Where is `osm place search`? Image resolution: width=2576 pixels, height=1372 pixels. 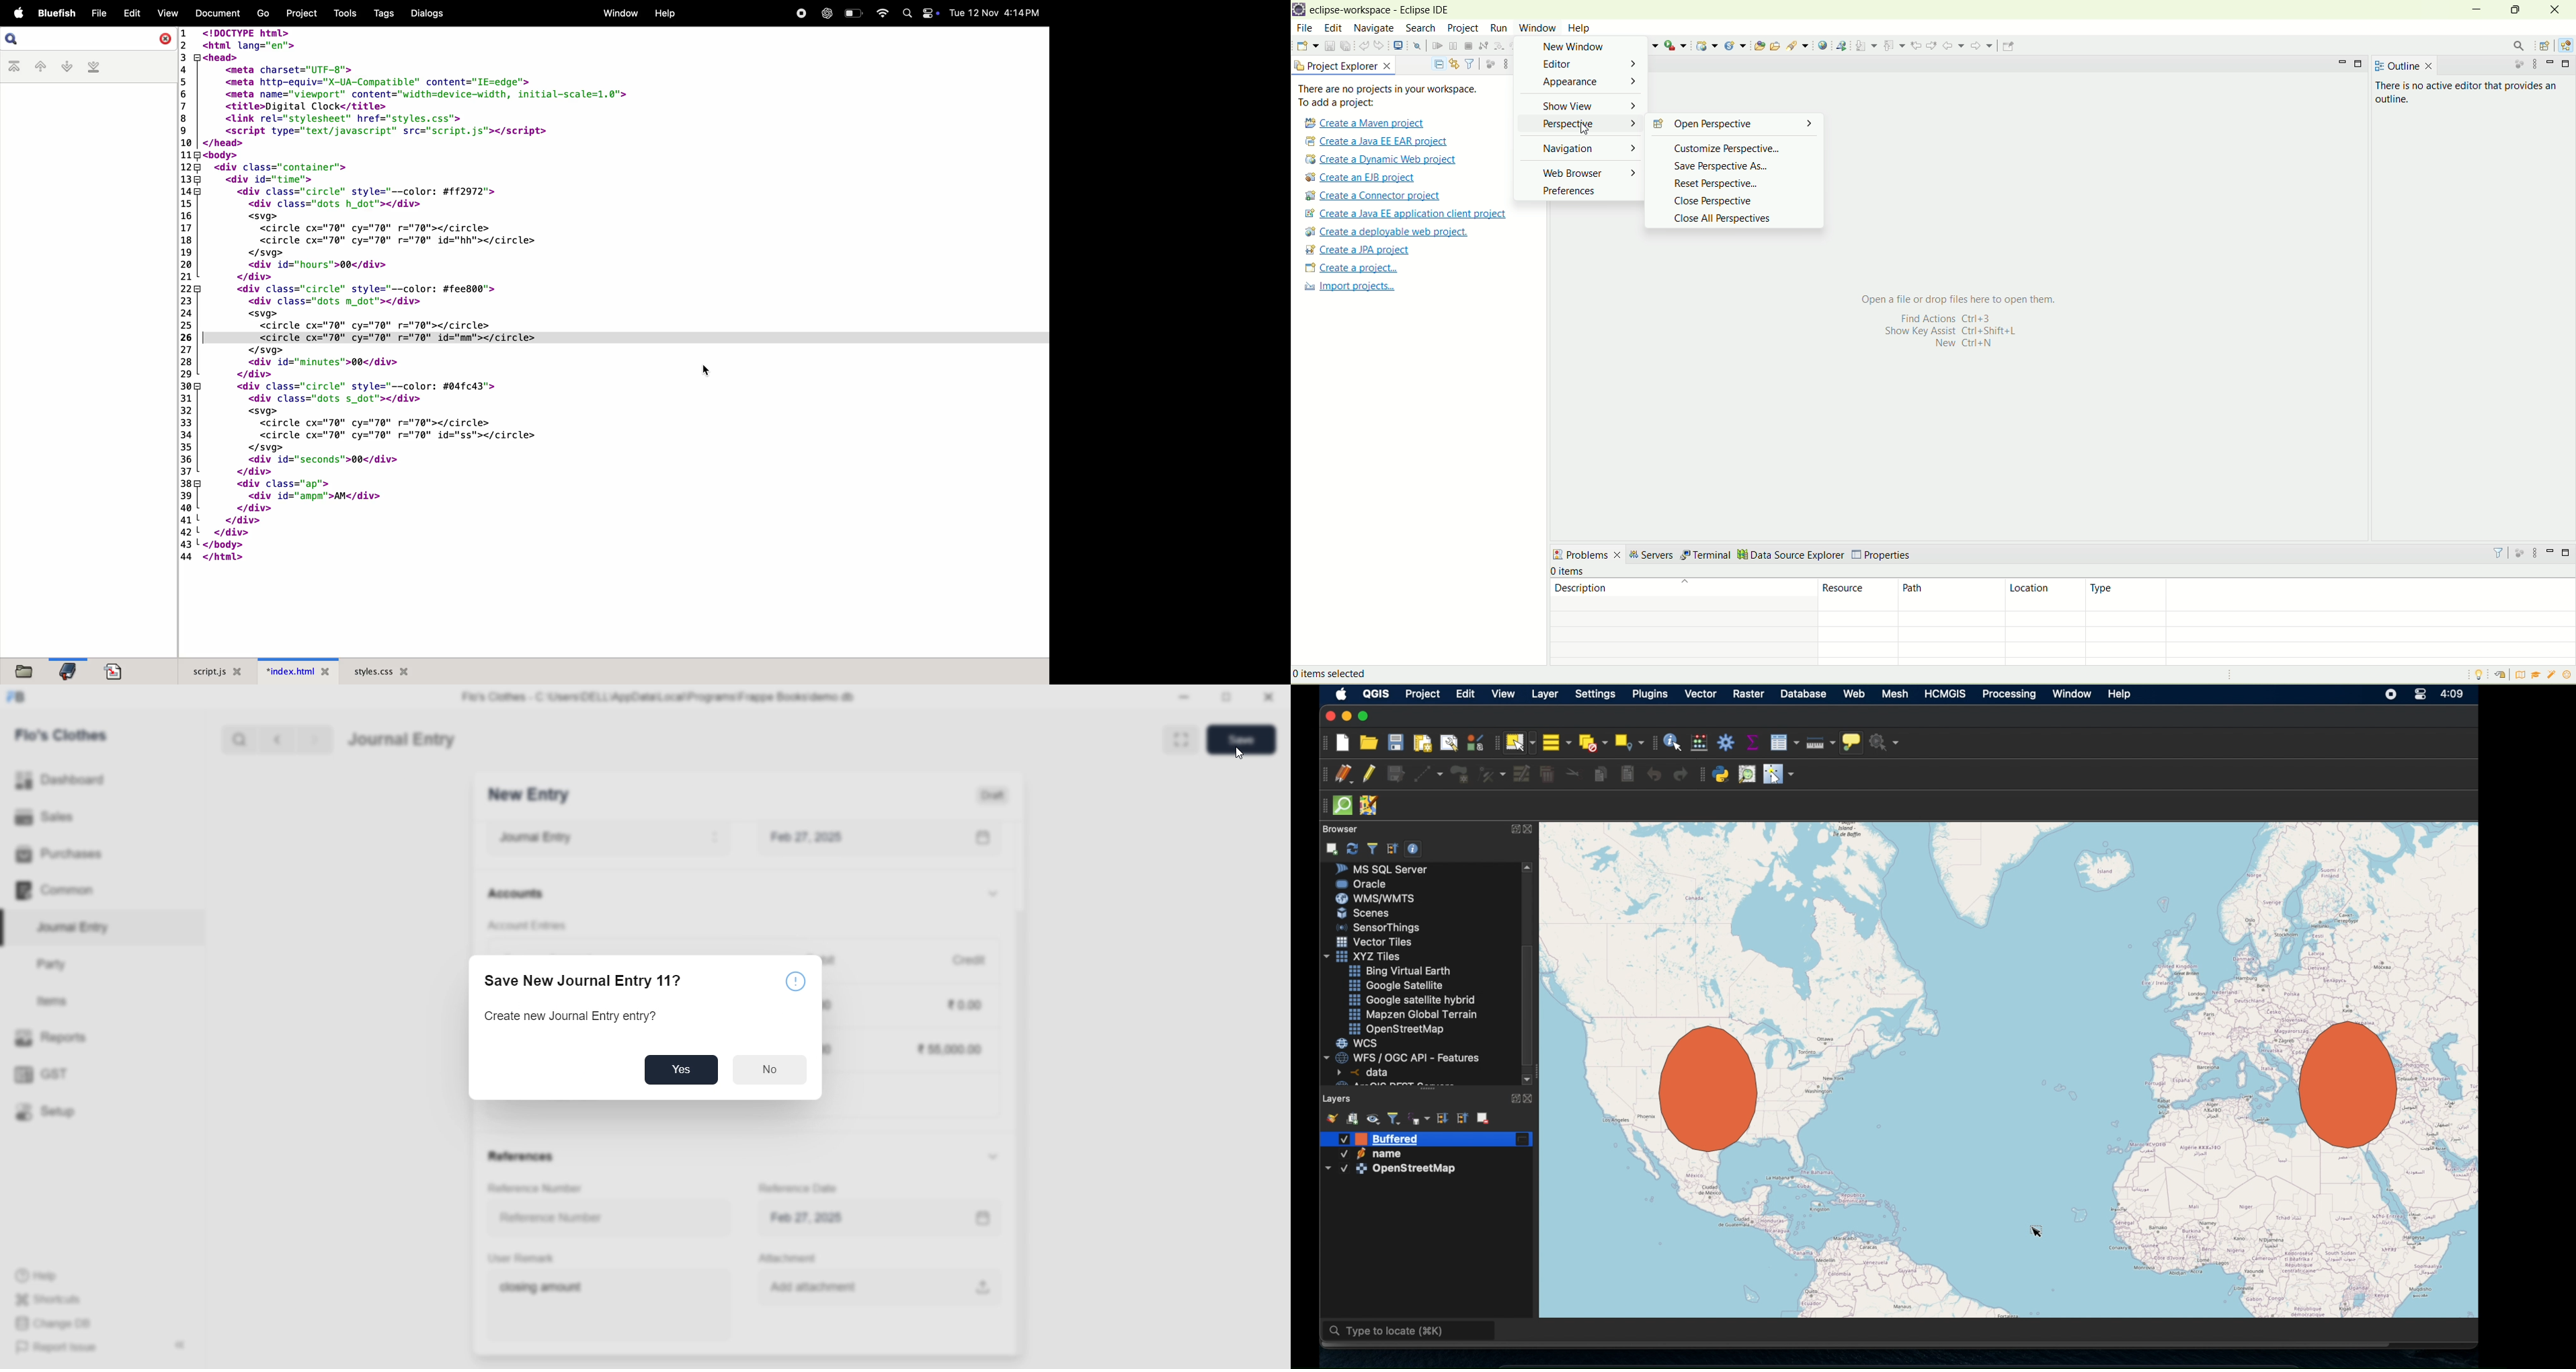
osm place search is located at coordinates (1748, 774).